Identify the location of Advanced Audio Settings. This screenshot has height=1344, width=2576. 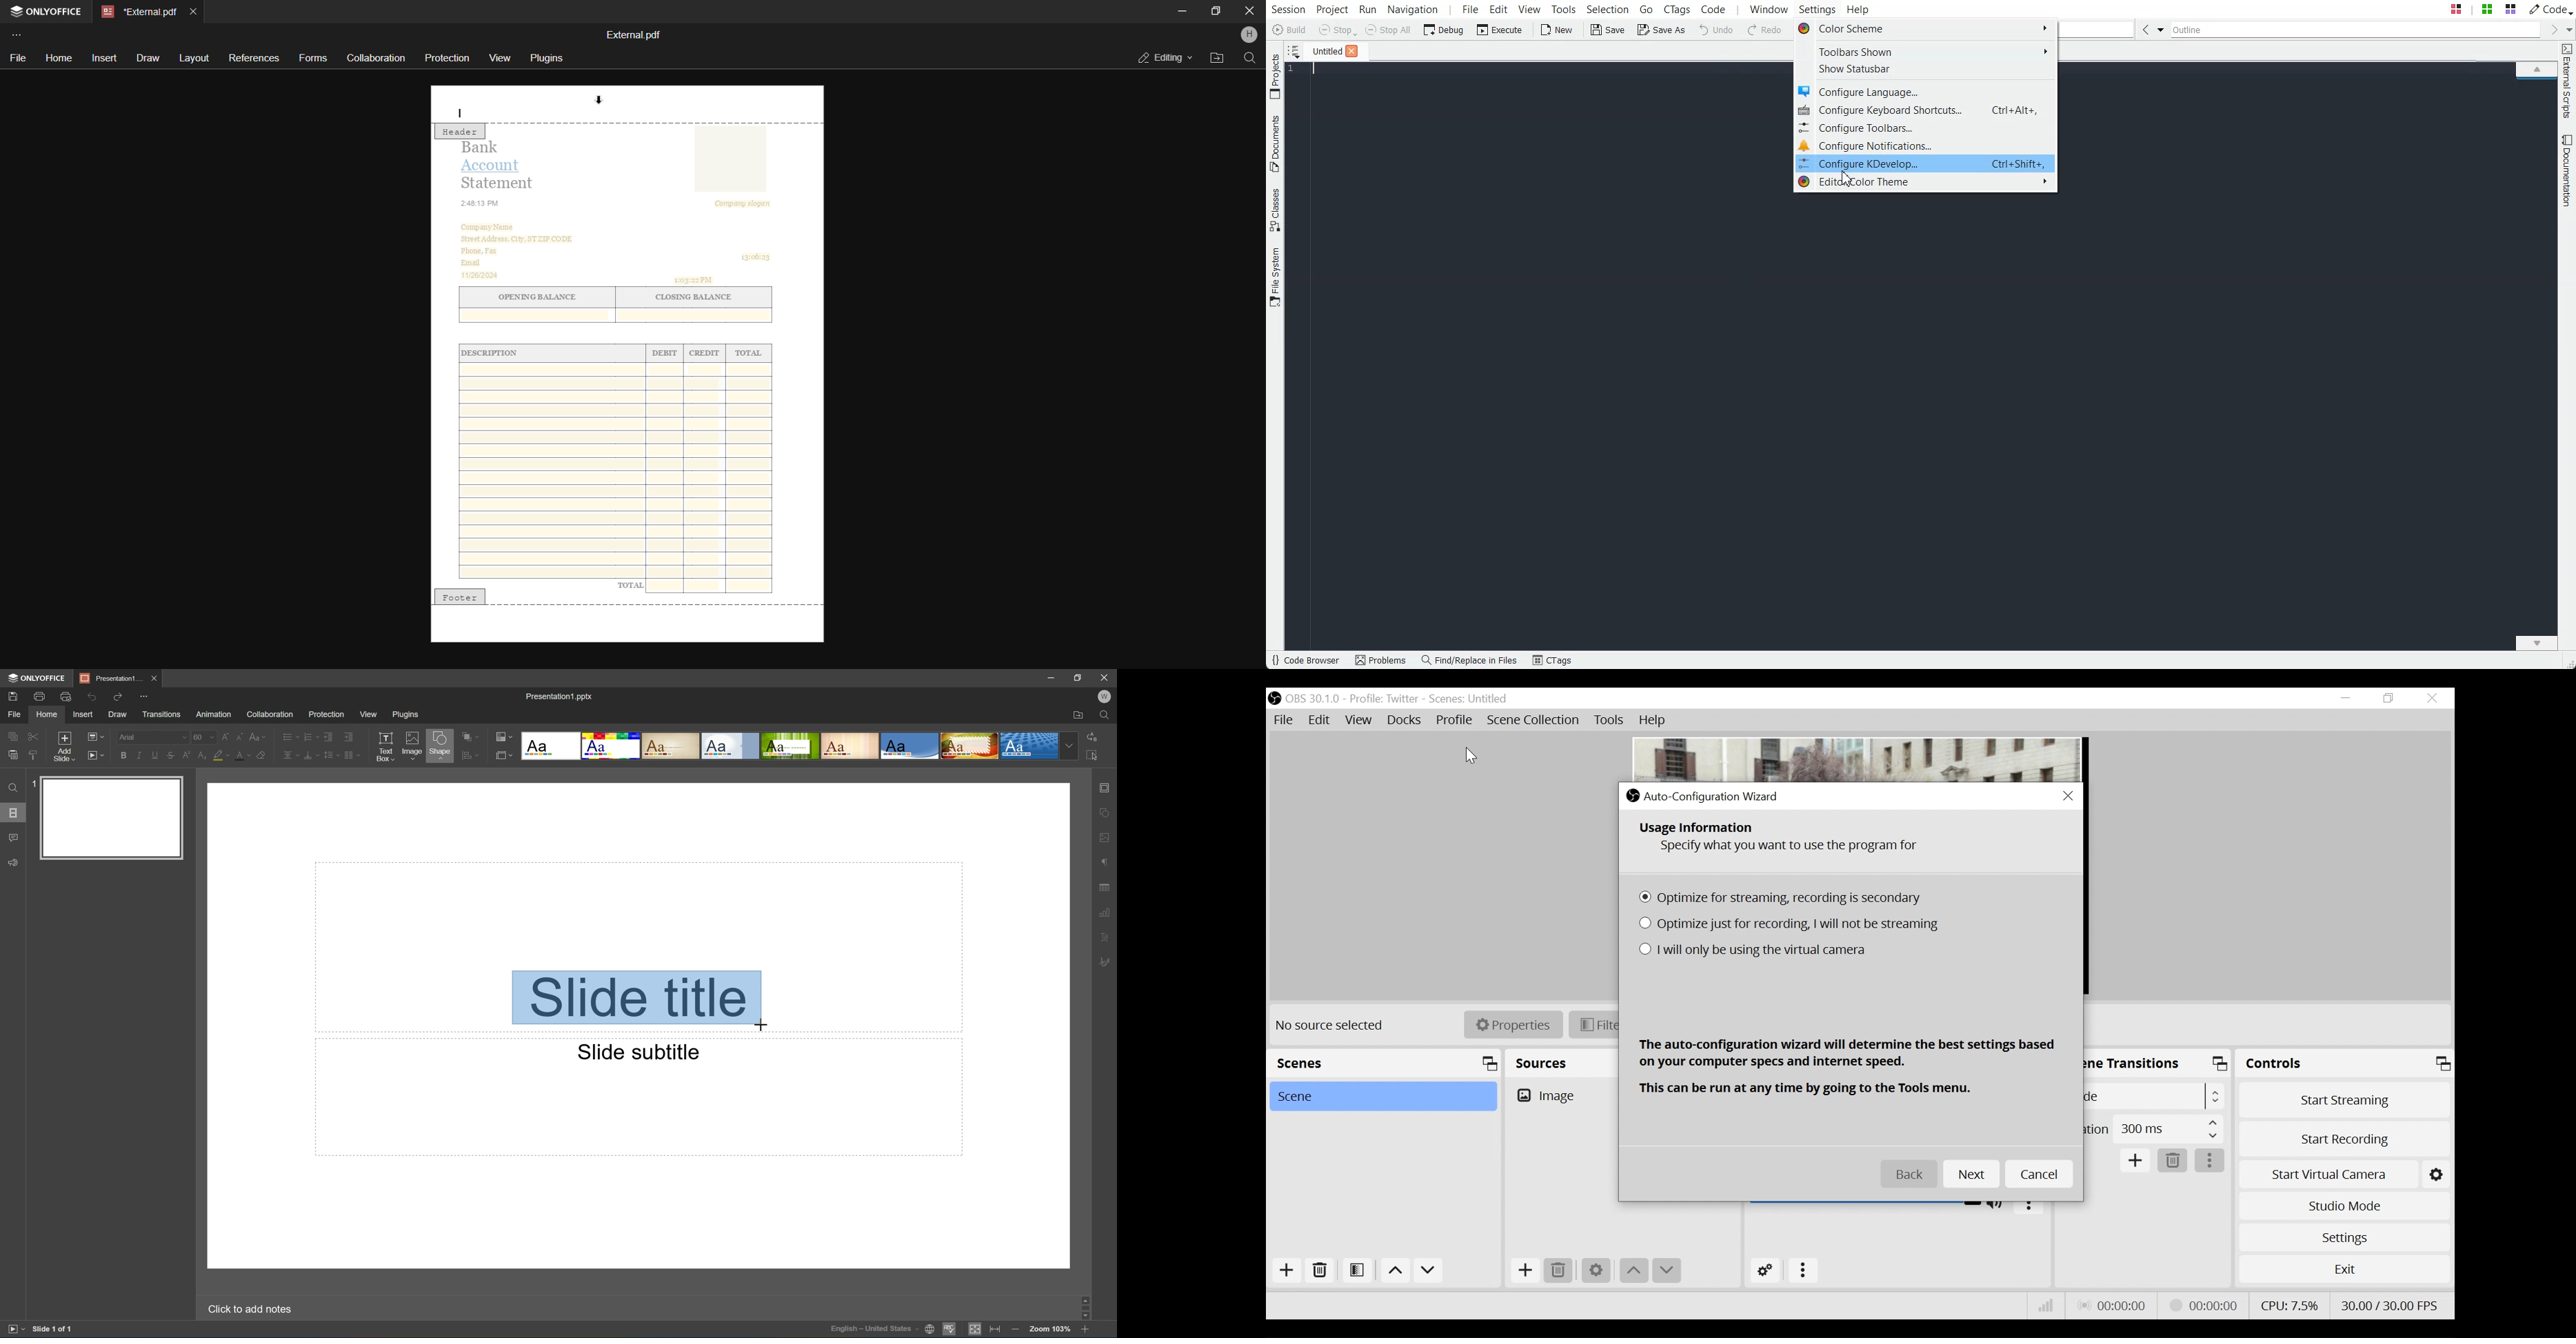
(1766, 1270).